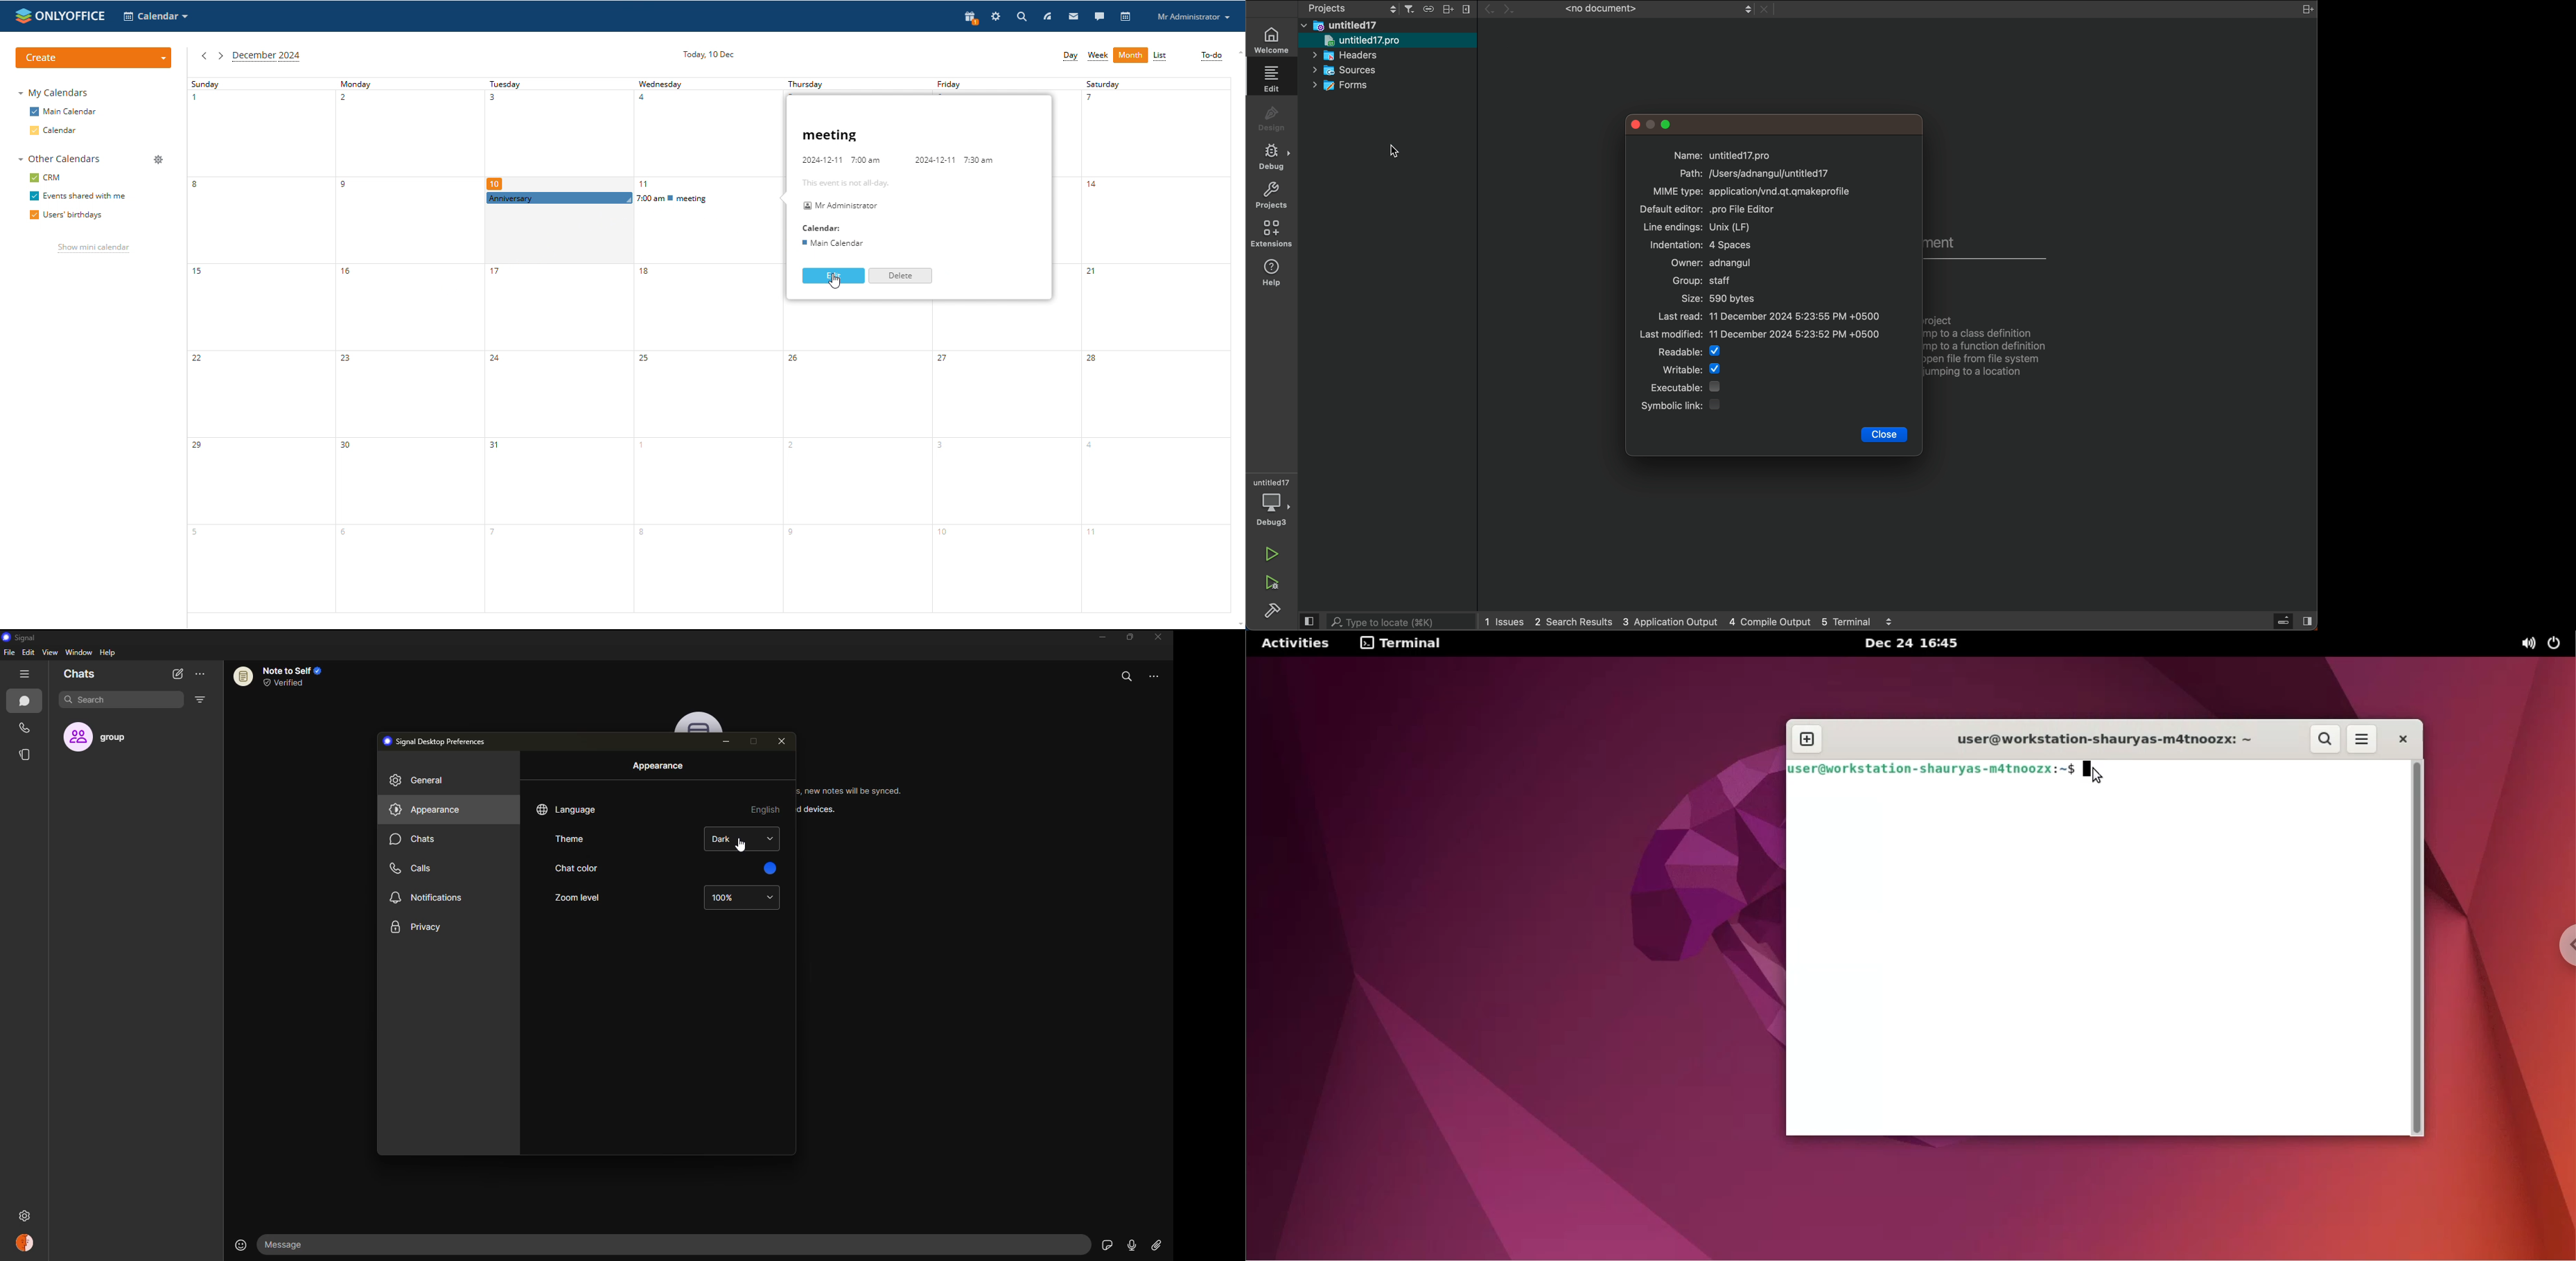 This screenshot has height=1288, width=2576. What do you see at coordinates (723, 897) in the screenshot?
I see `100` at bounding box center [723, 897].